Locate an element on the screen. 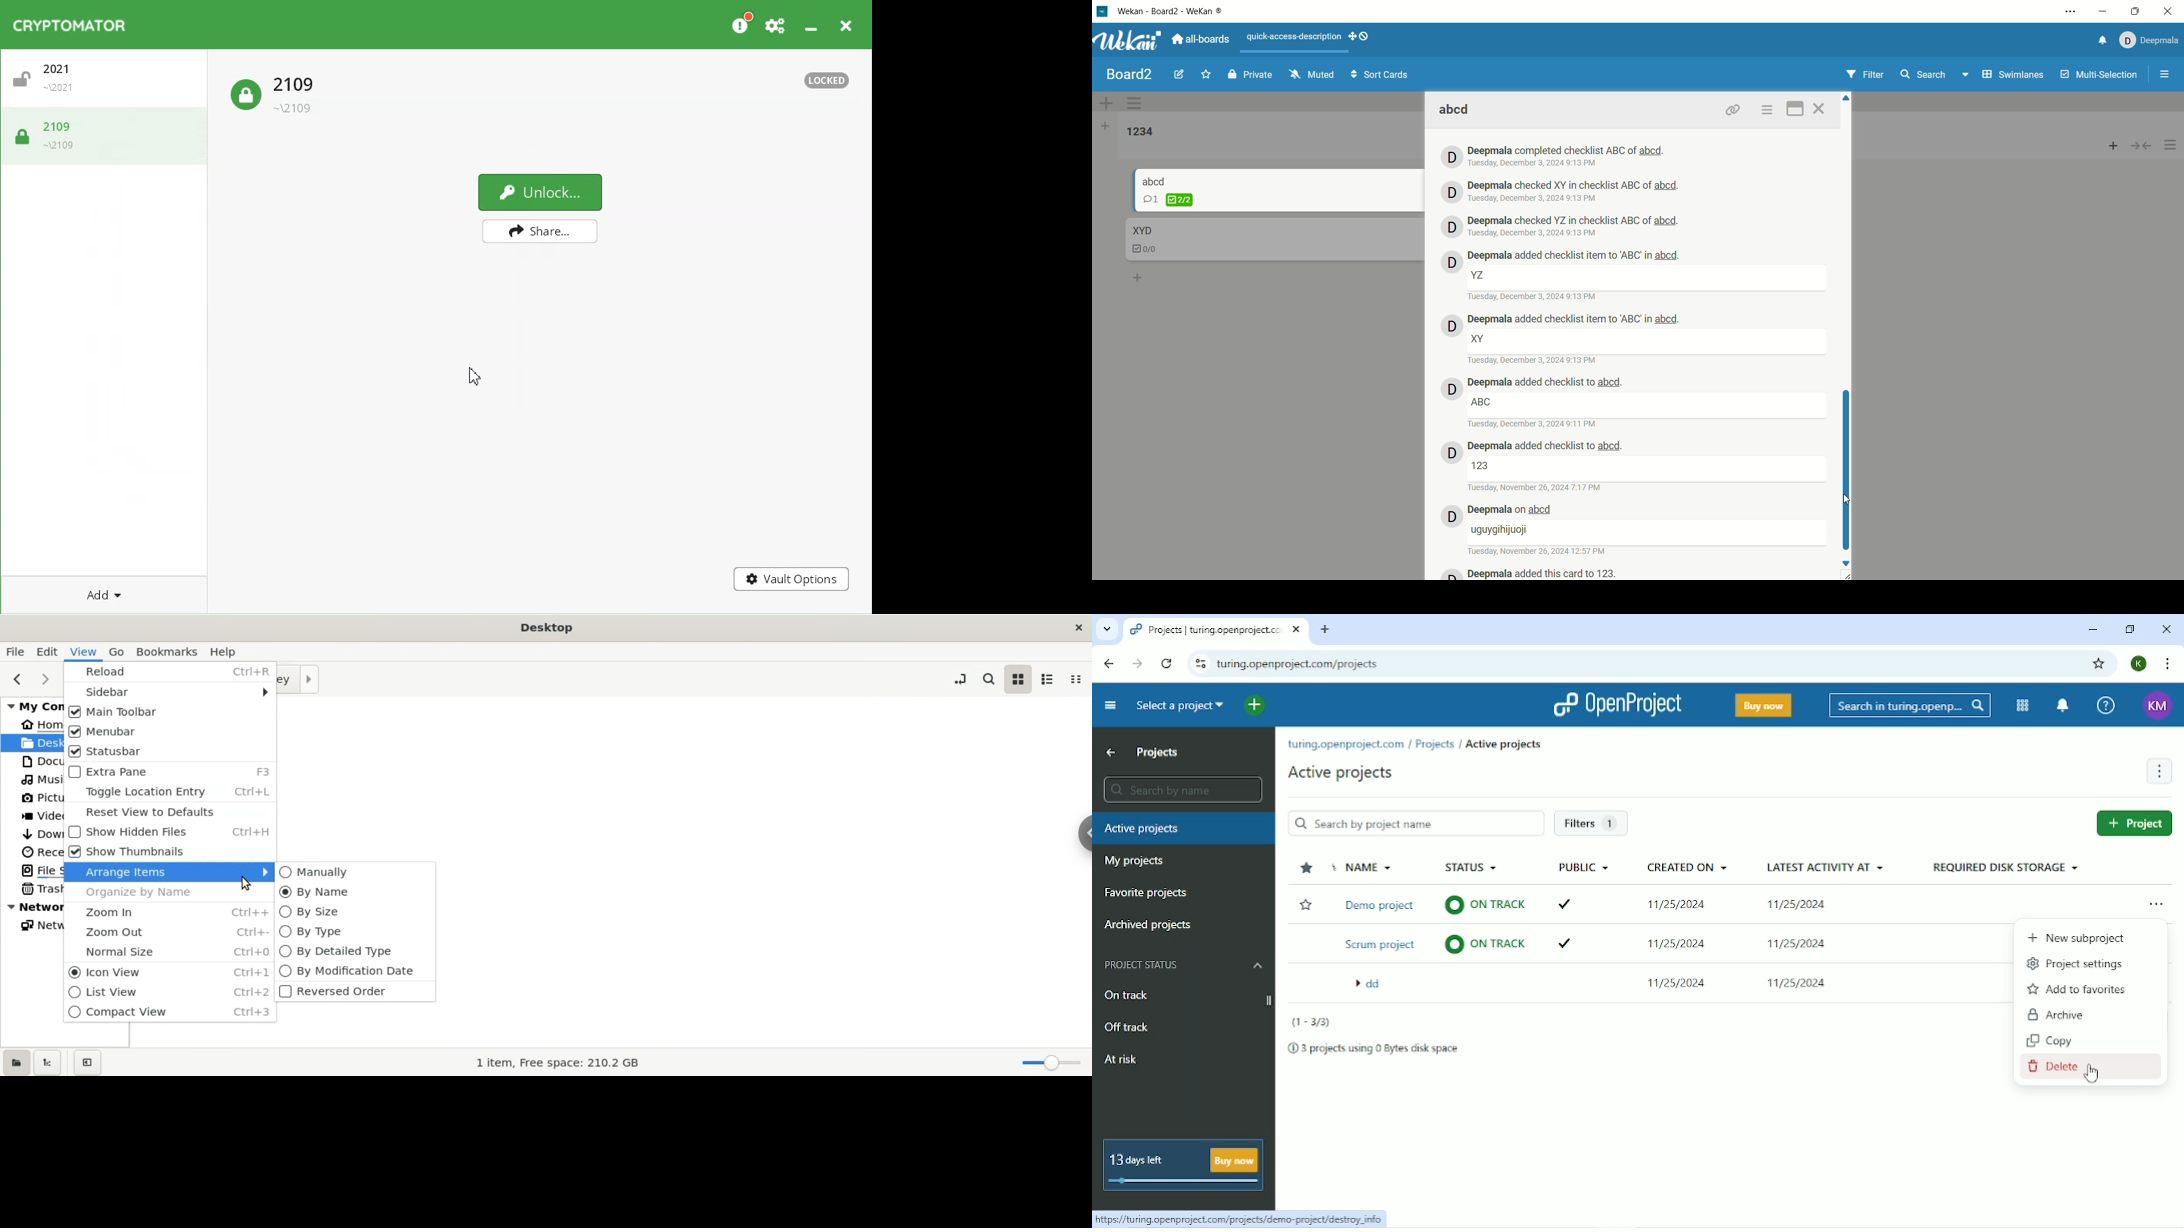  deepmala history is located at coordinates (1514, 510).